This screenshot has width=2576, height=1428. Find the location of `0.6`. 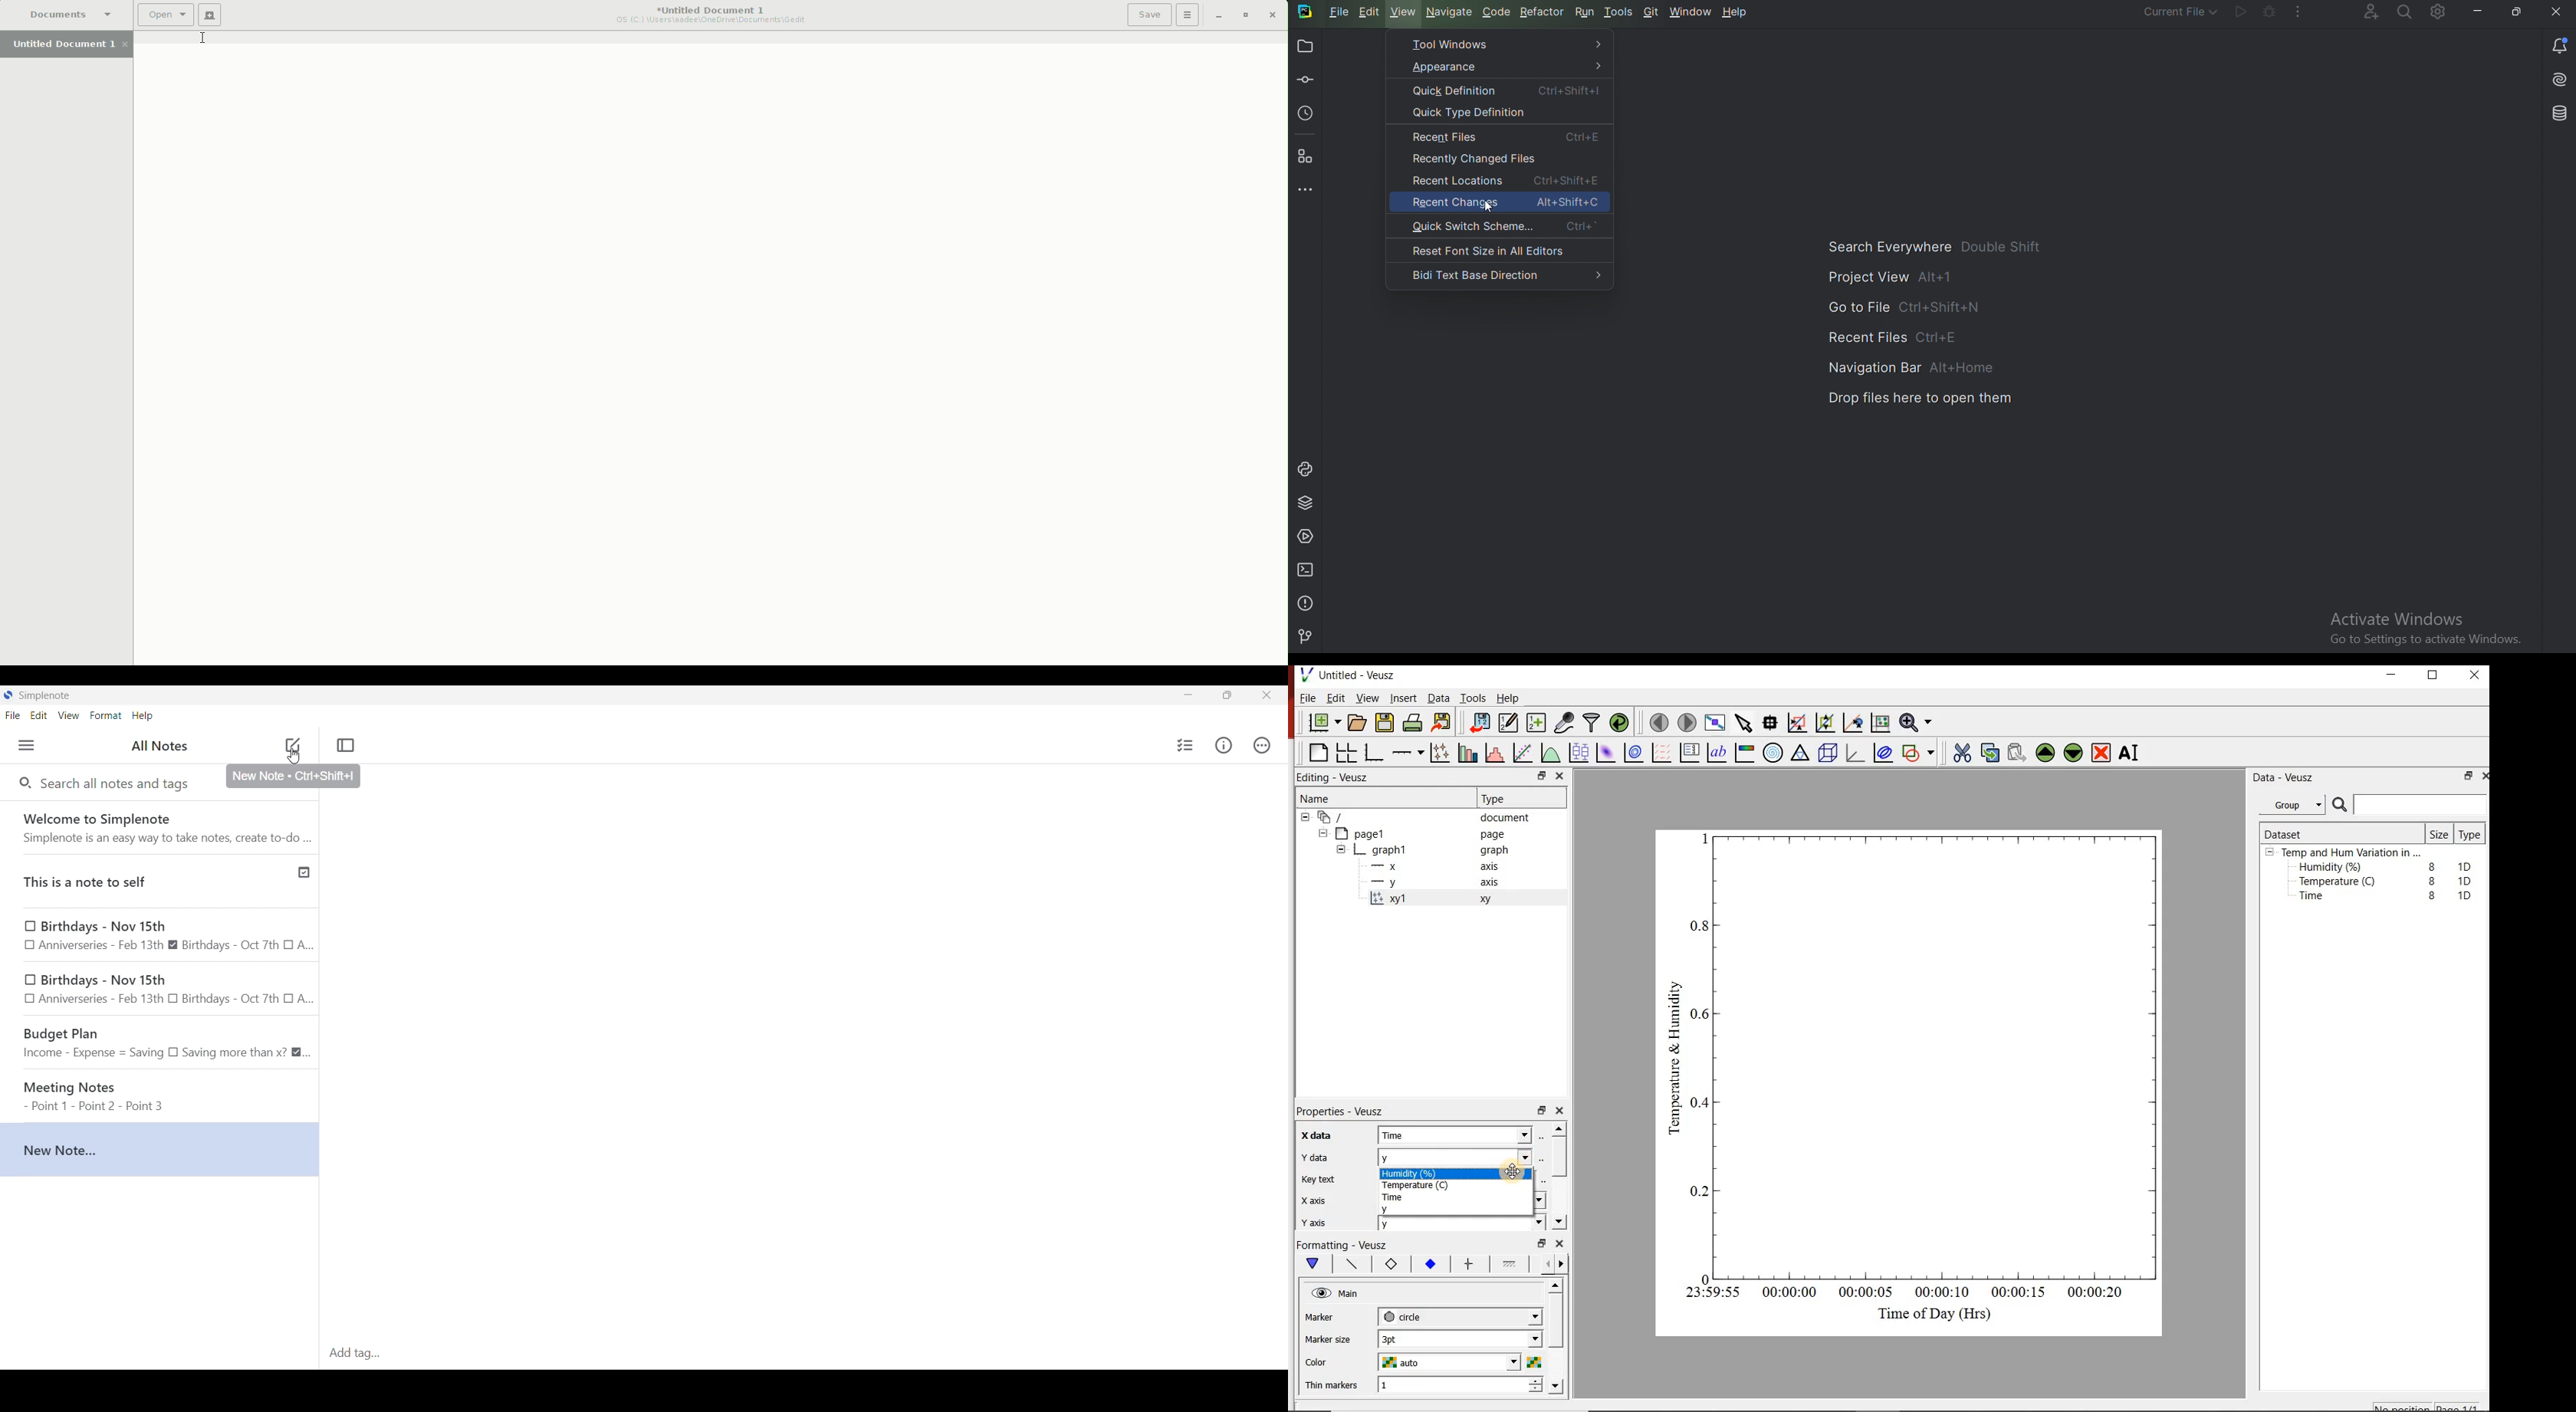

0.6 is located at coordinates (1702, 1017).